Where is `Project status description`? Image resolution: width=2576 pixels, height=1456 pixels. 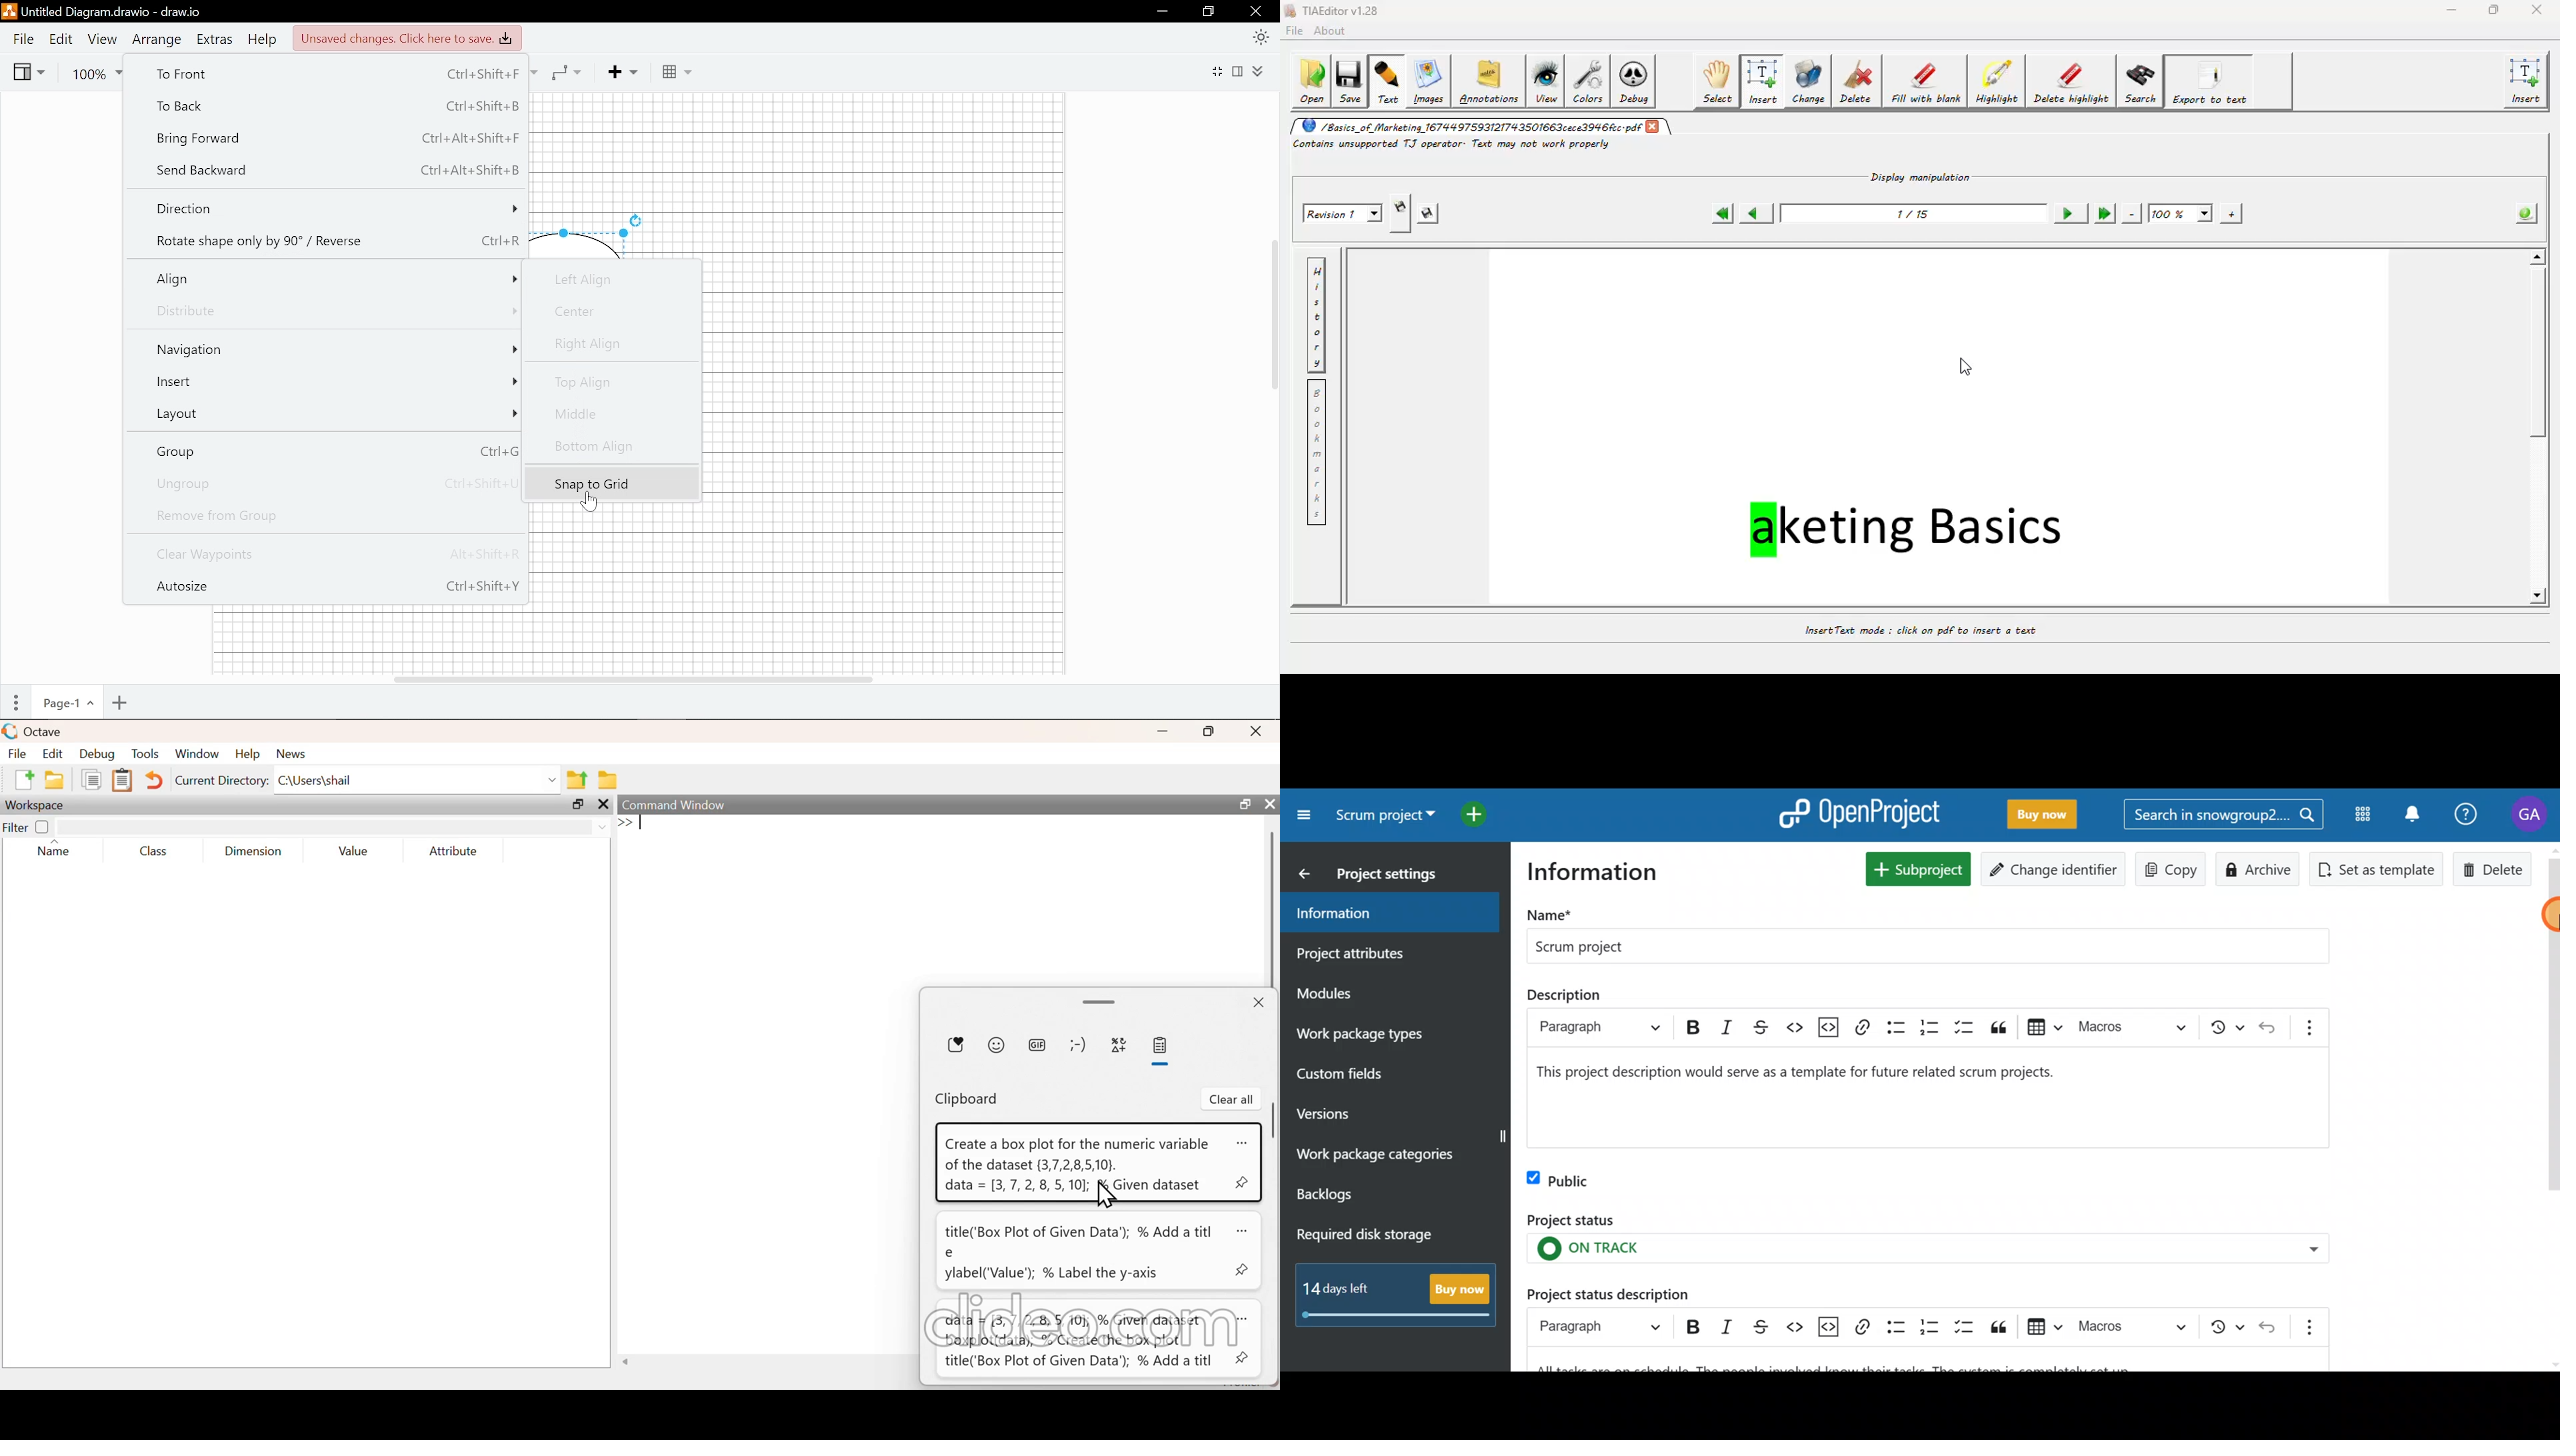
Project status description is located at coordinates (1933, 1362).